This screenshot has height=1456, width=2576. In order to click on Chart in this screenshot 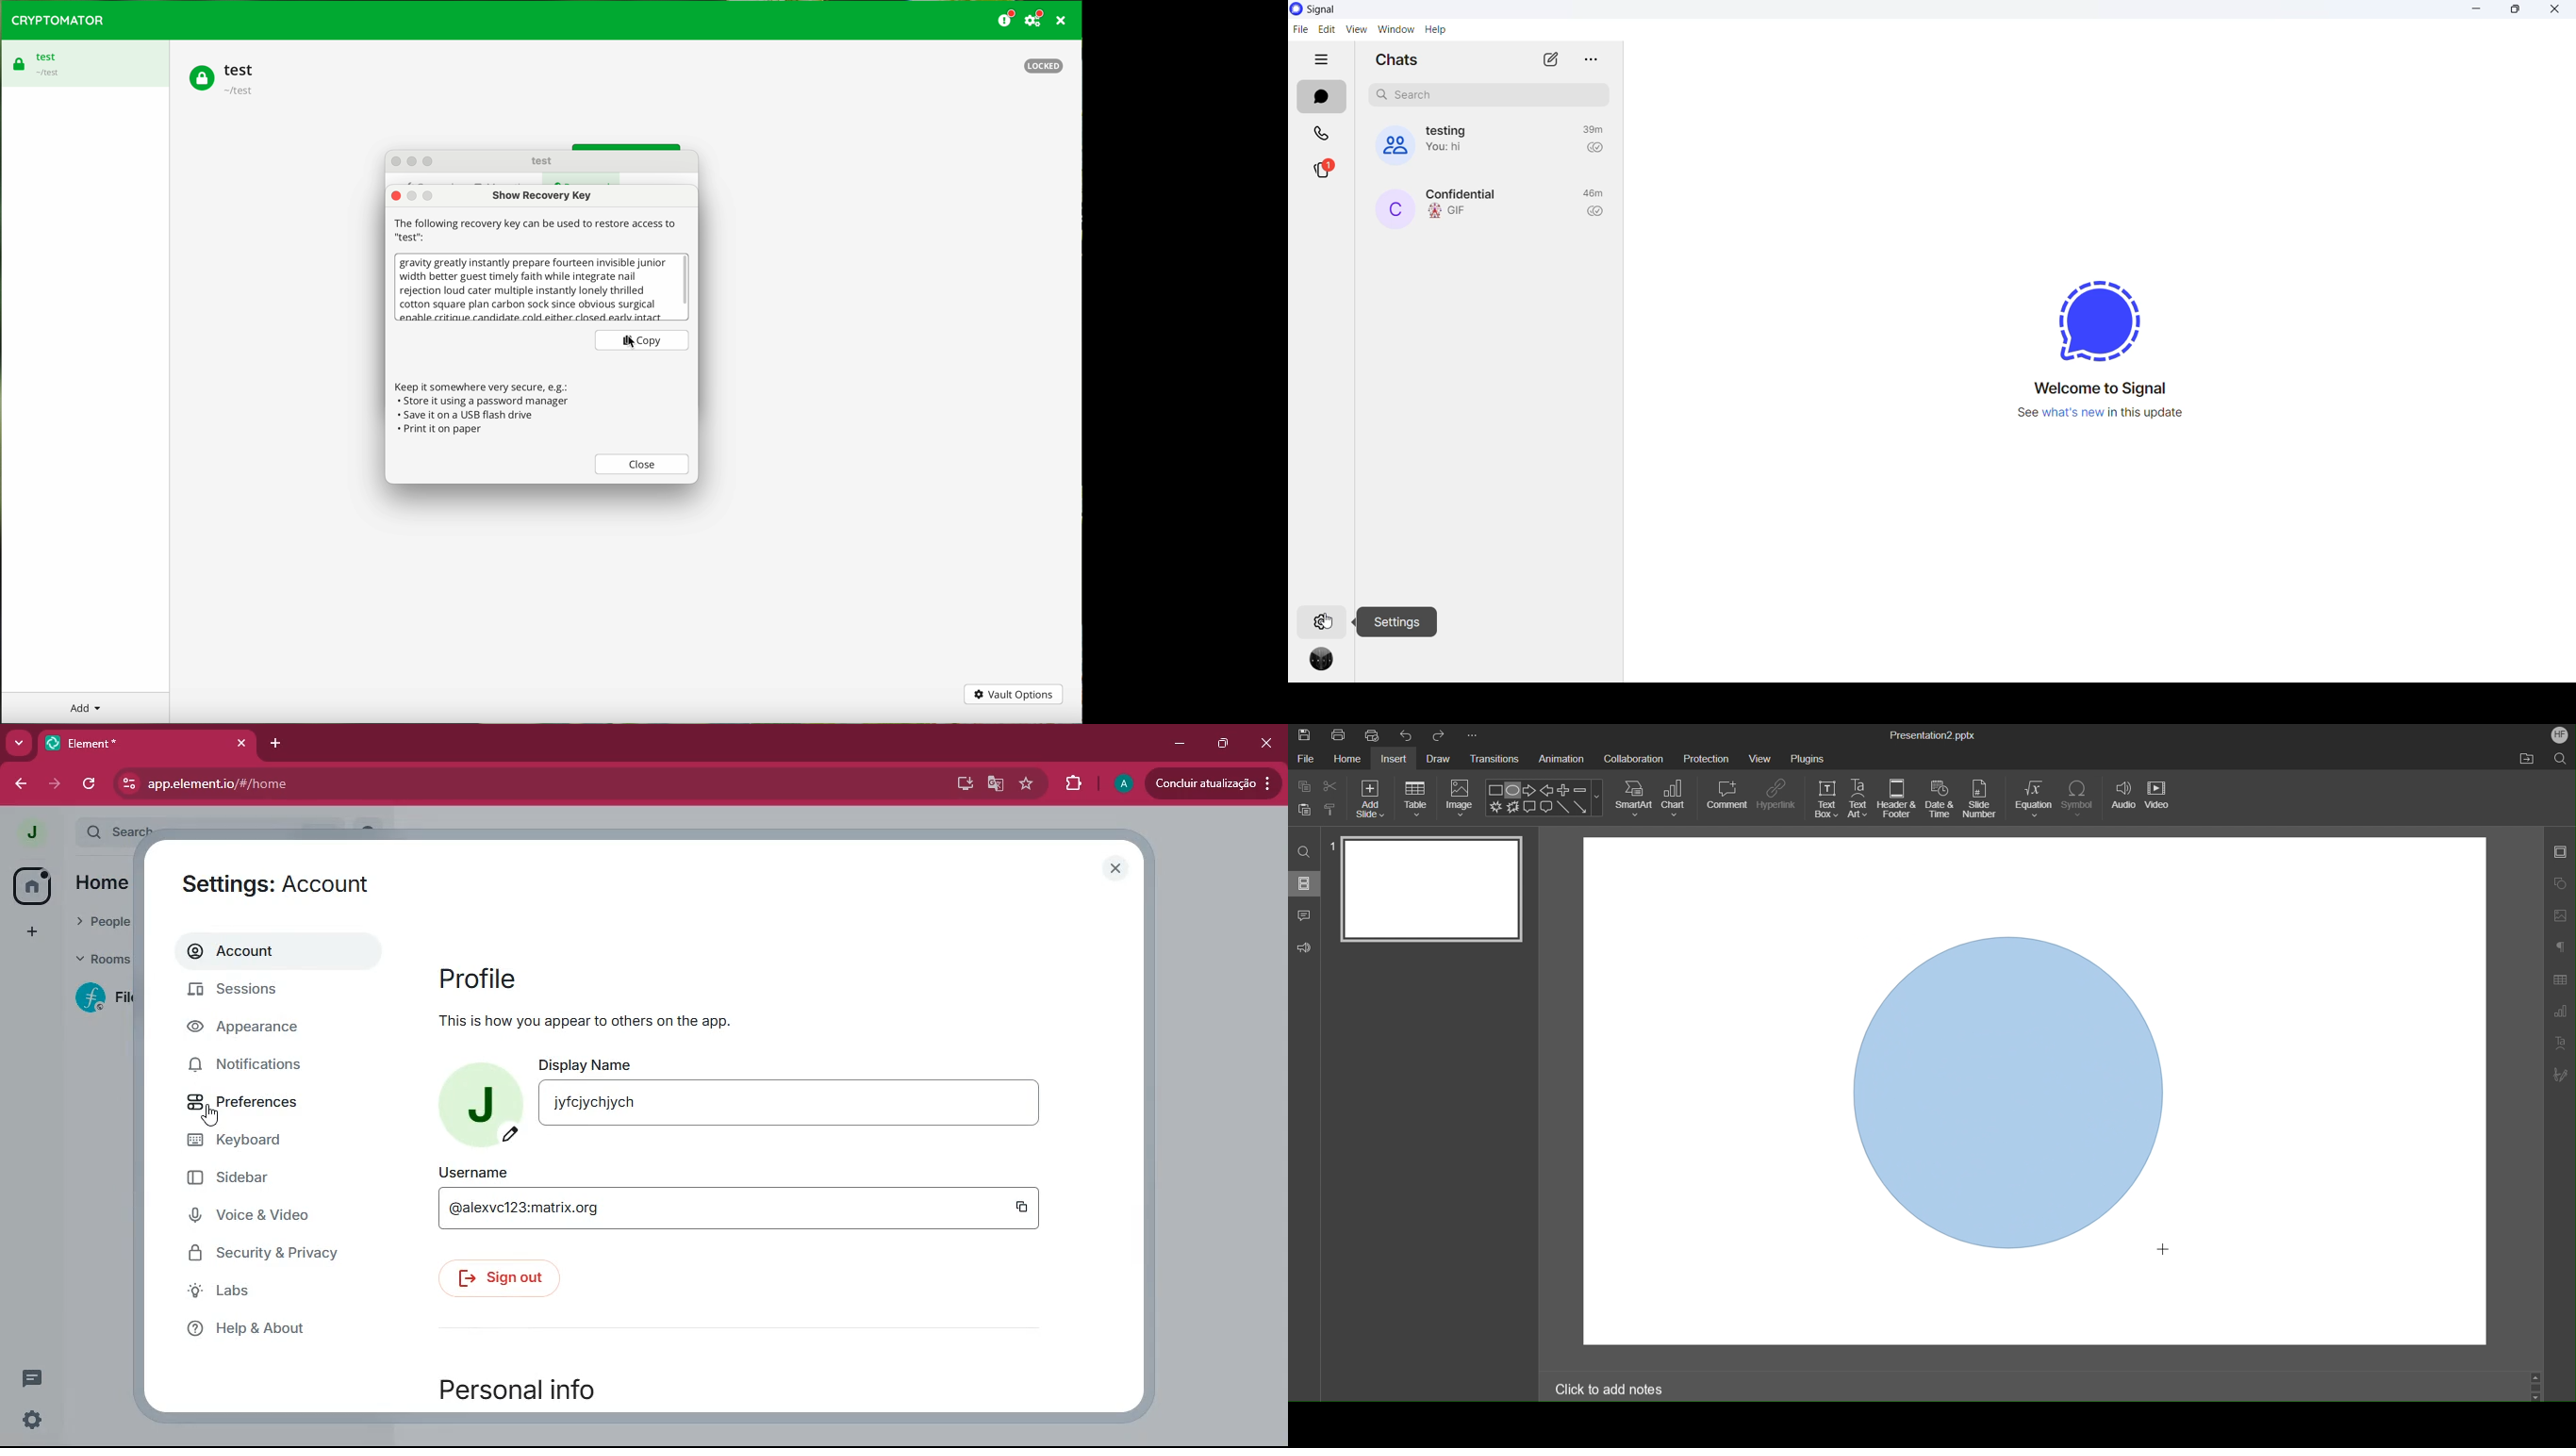, I will do `click(1675, 798)`.